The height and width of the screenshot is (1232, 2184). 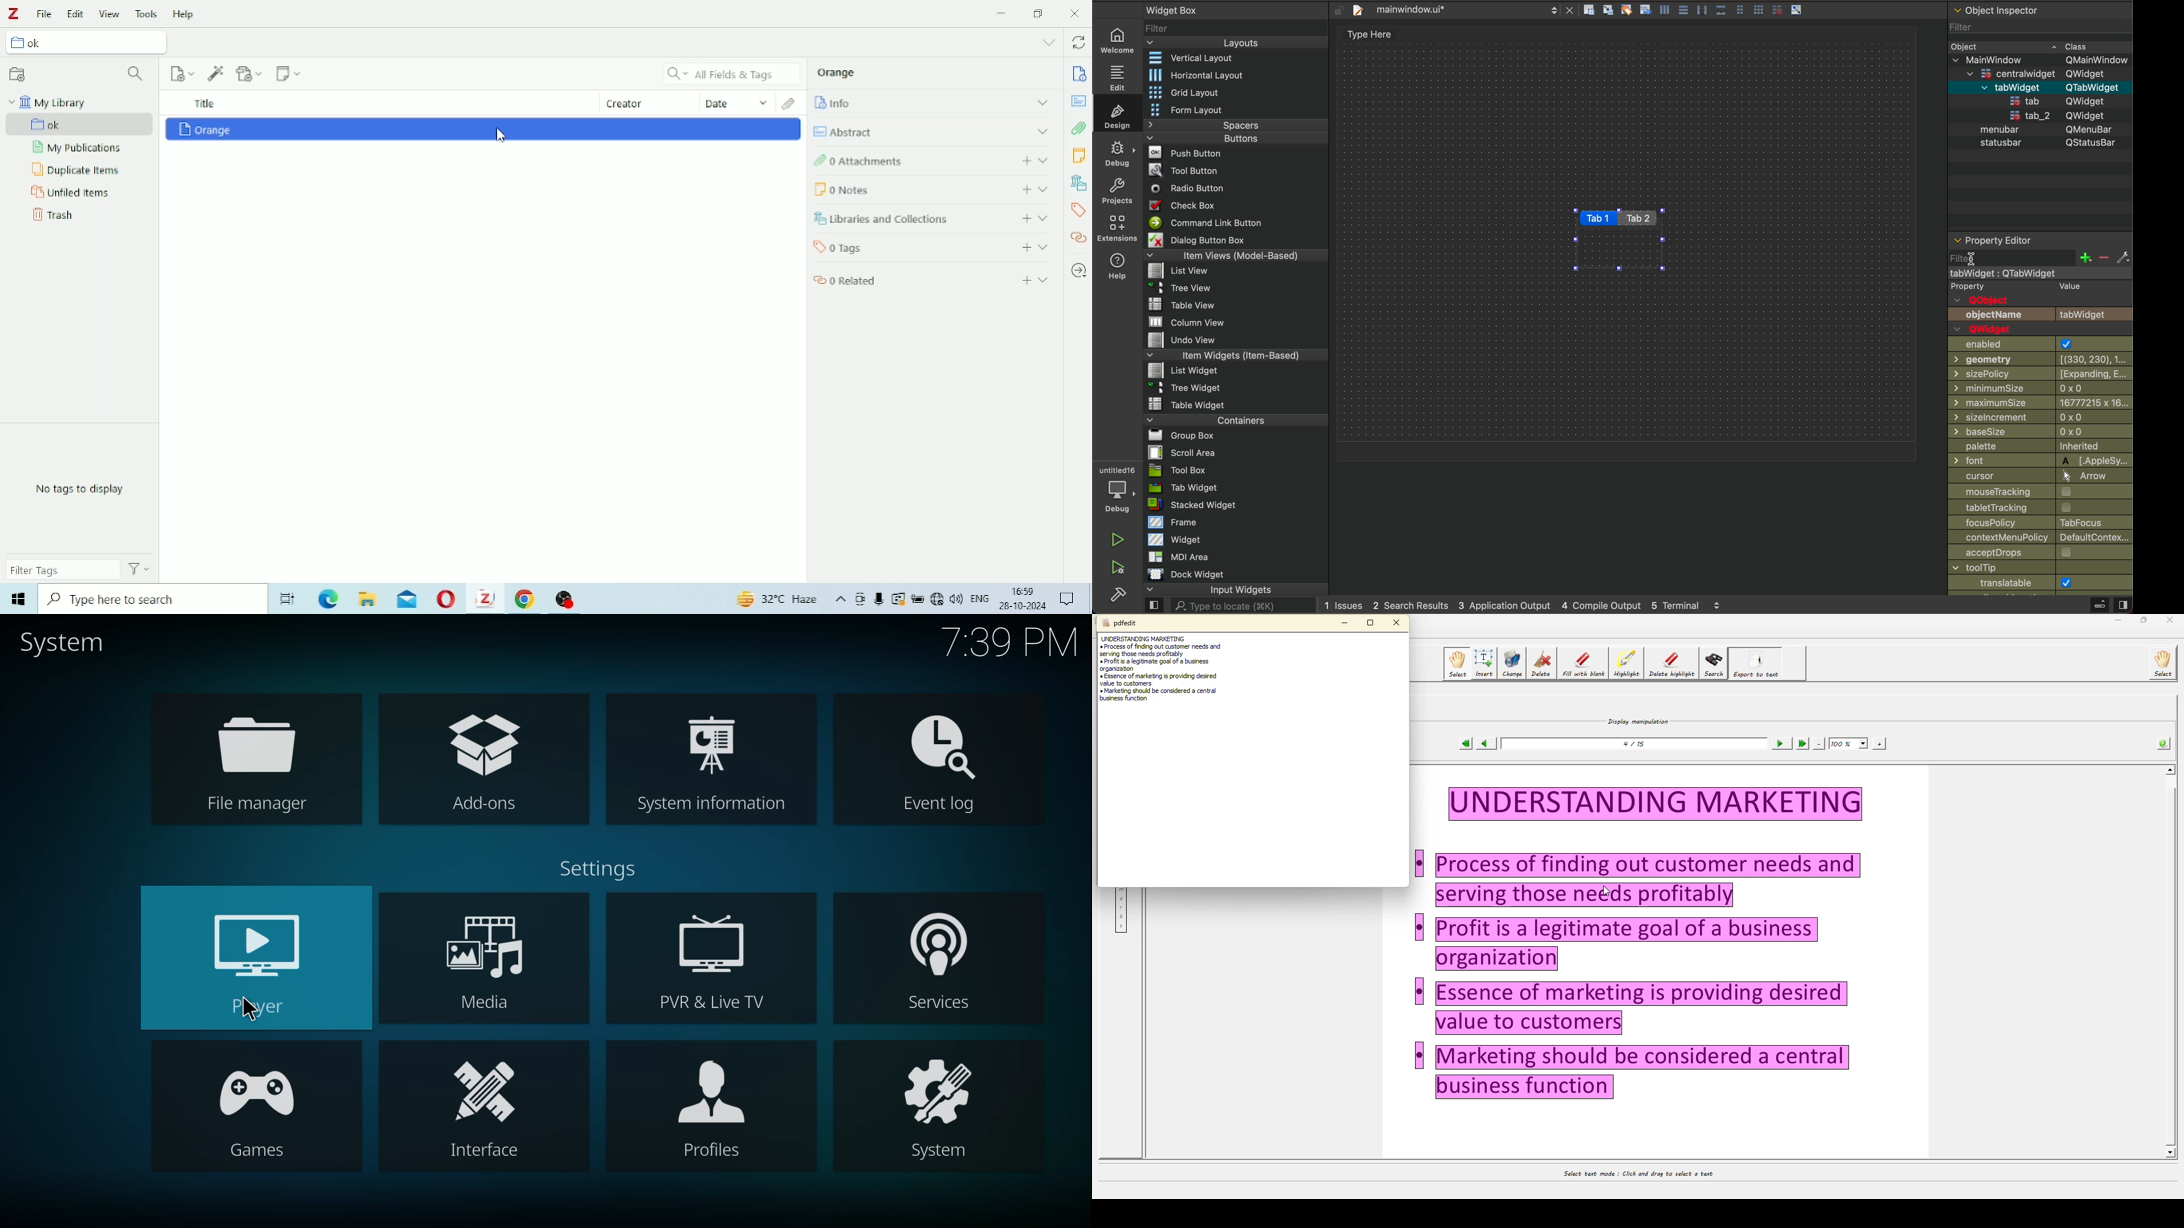 What do you see at coordinates (931, 131) in the screenshot?
I see `Abstract` at bounding box center [931, 131].